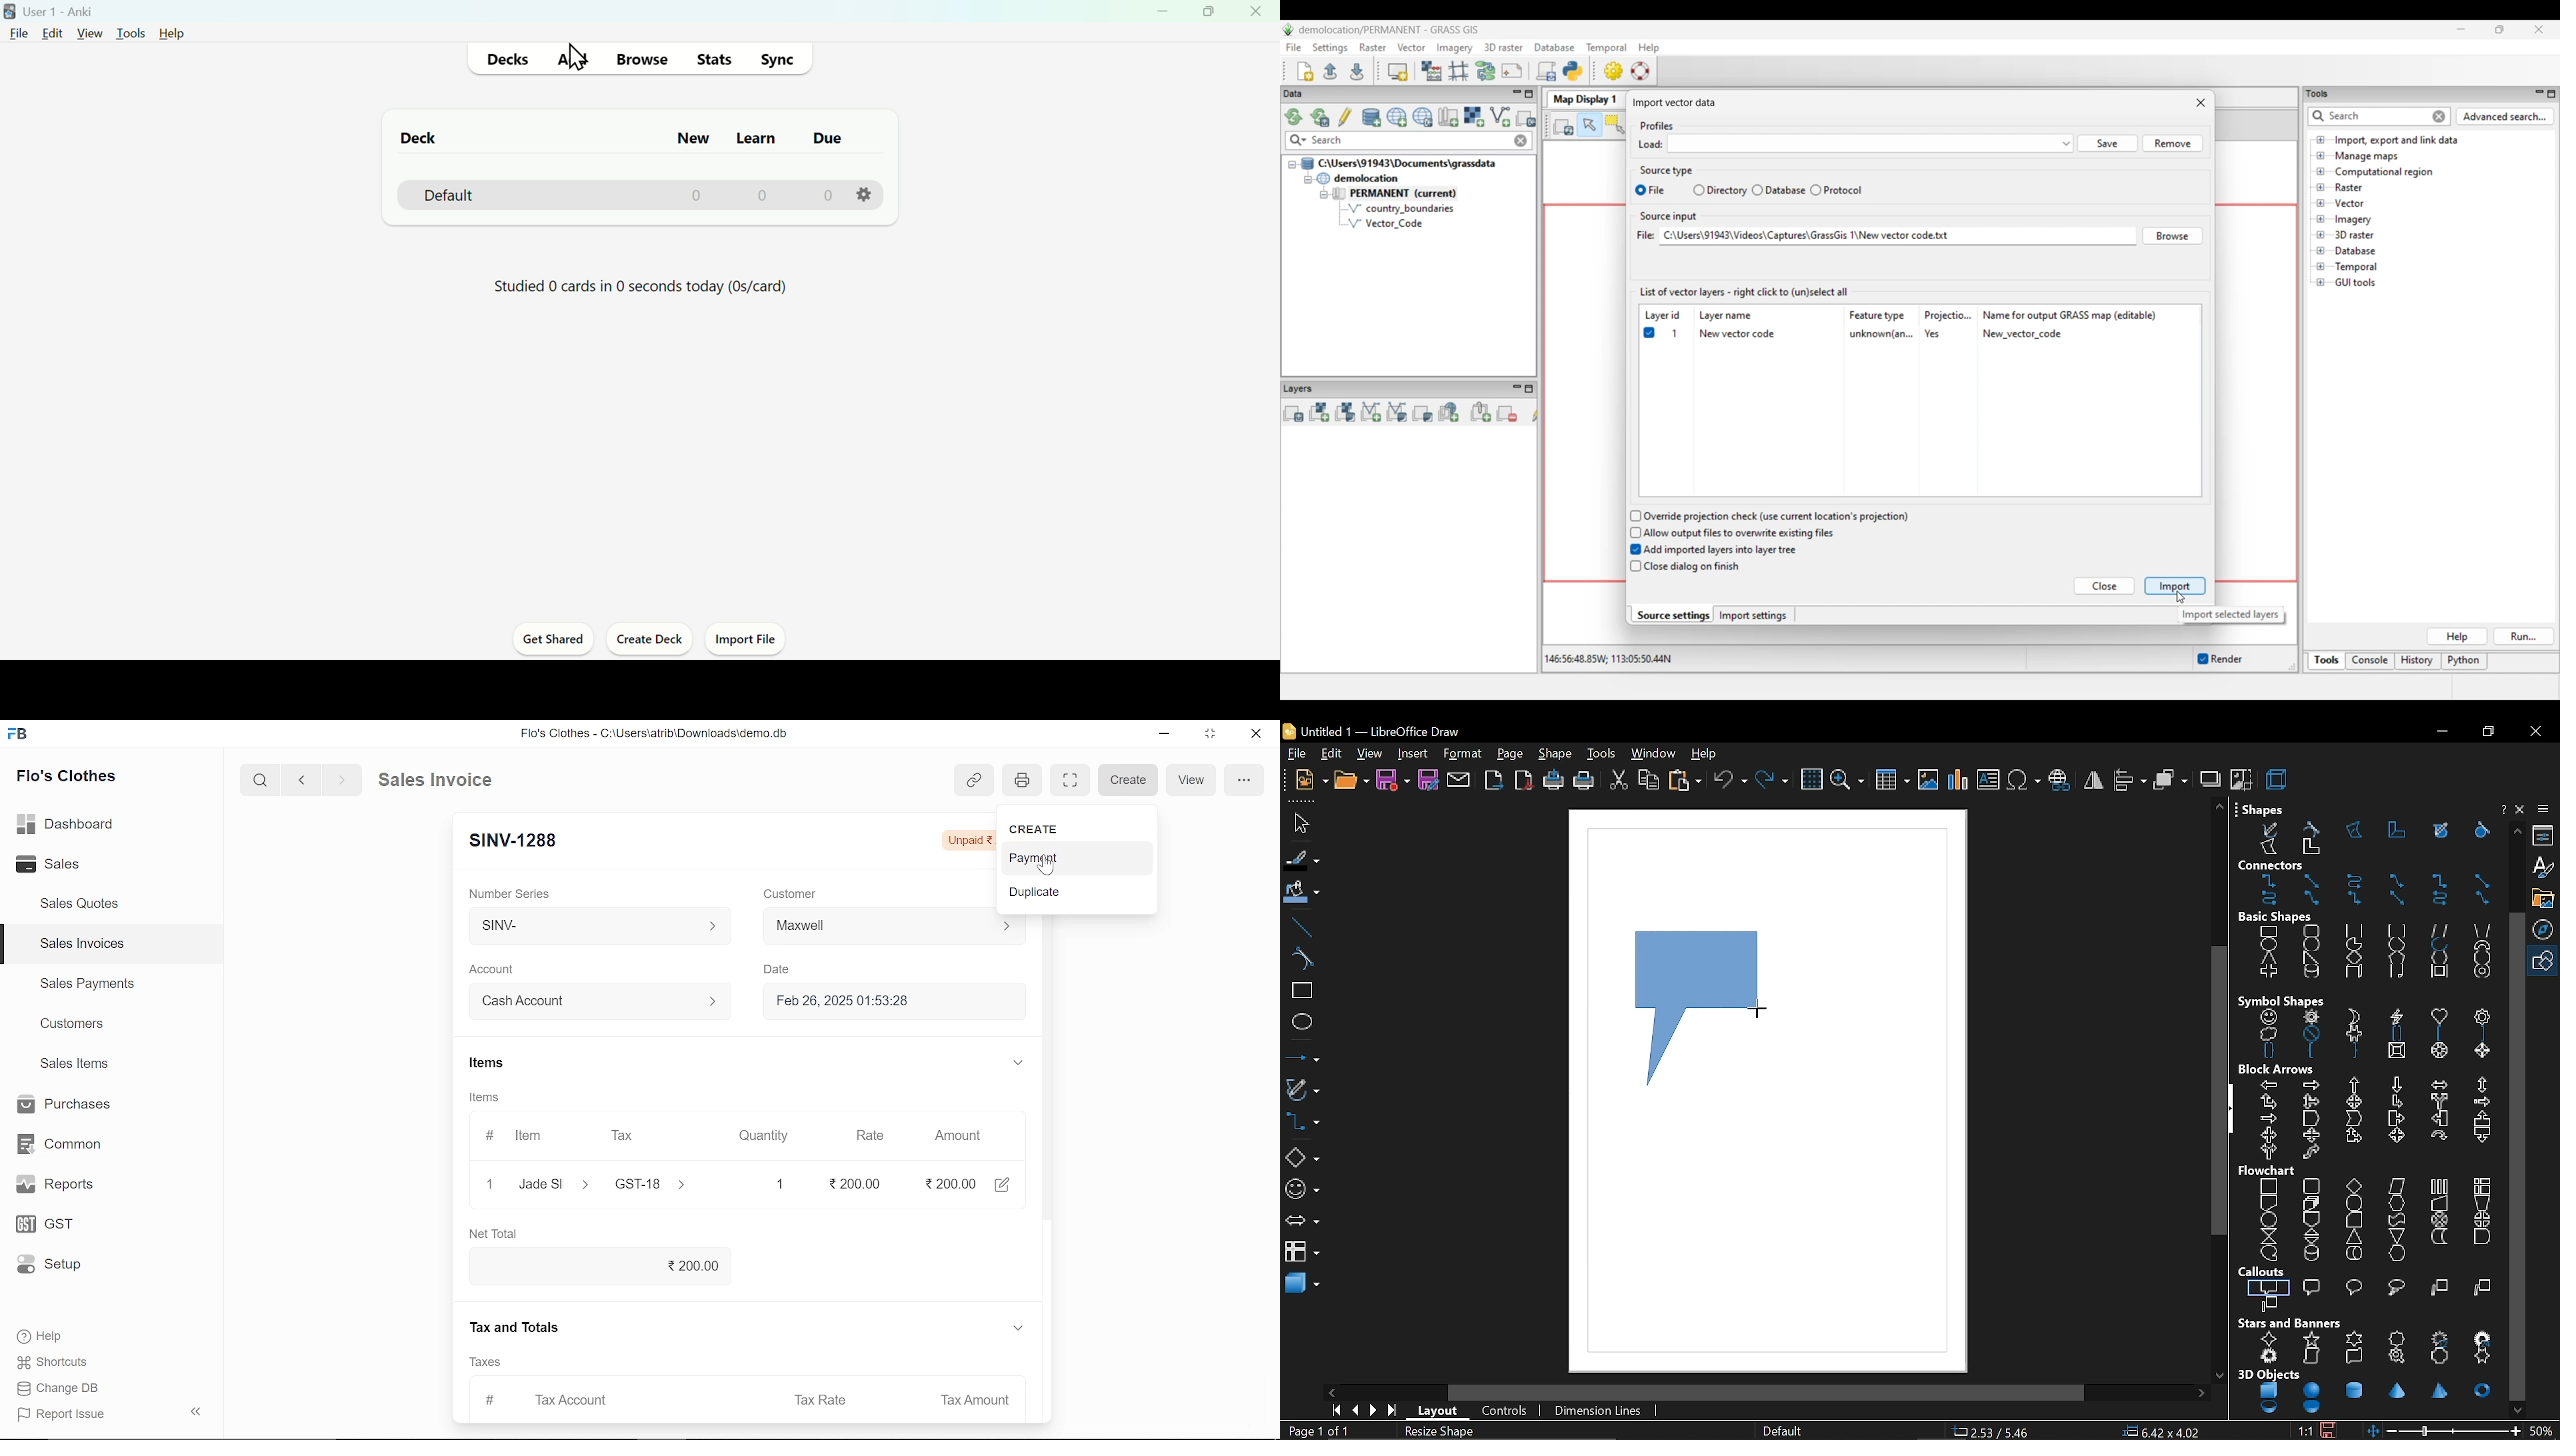 The image size is (2576, 1456). I want to click on Studied 0 cards in 0 seconds today (0s/card), so click(641, 287).